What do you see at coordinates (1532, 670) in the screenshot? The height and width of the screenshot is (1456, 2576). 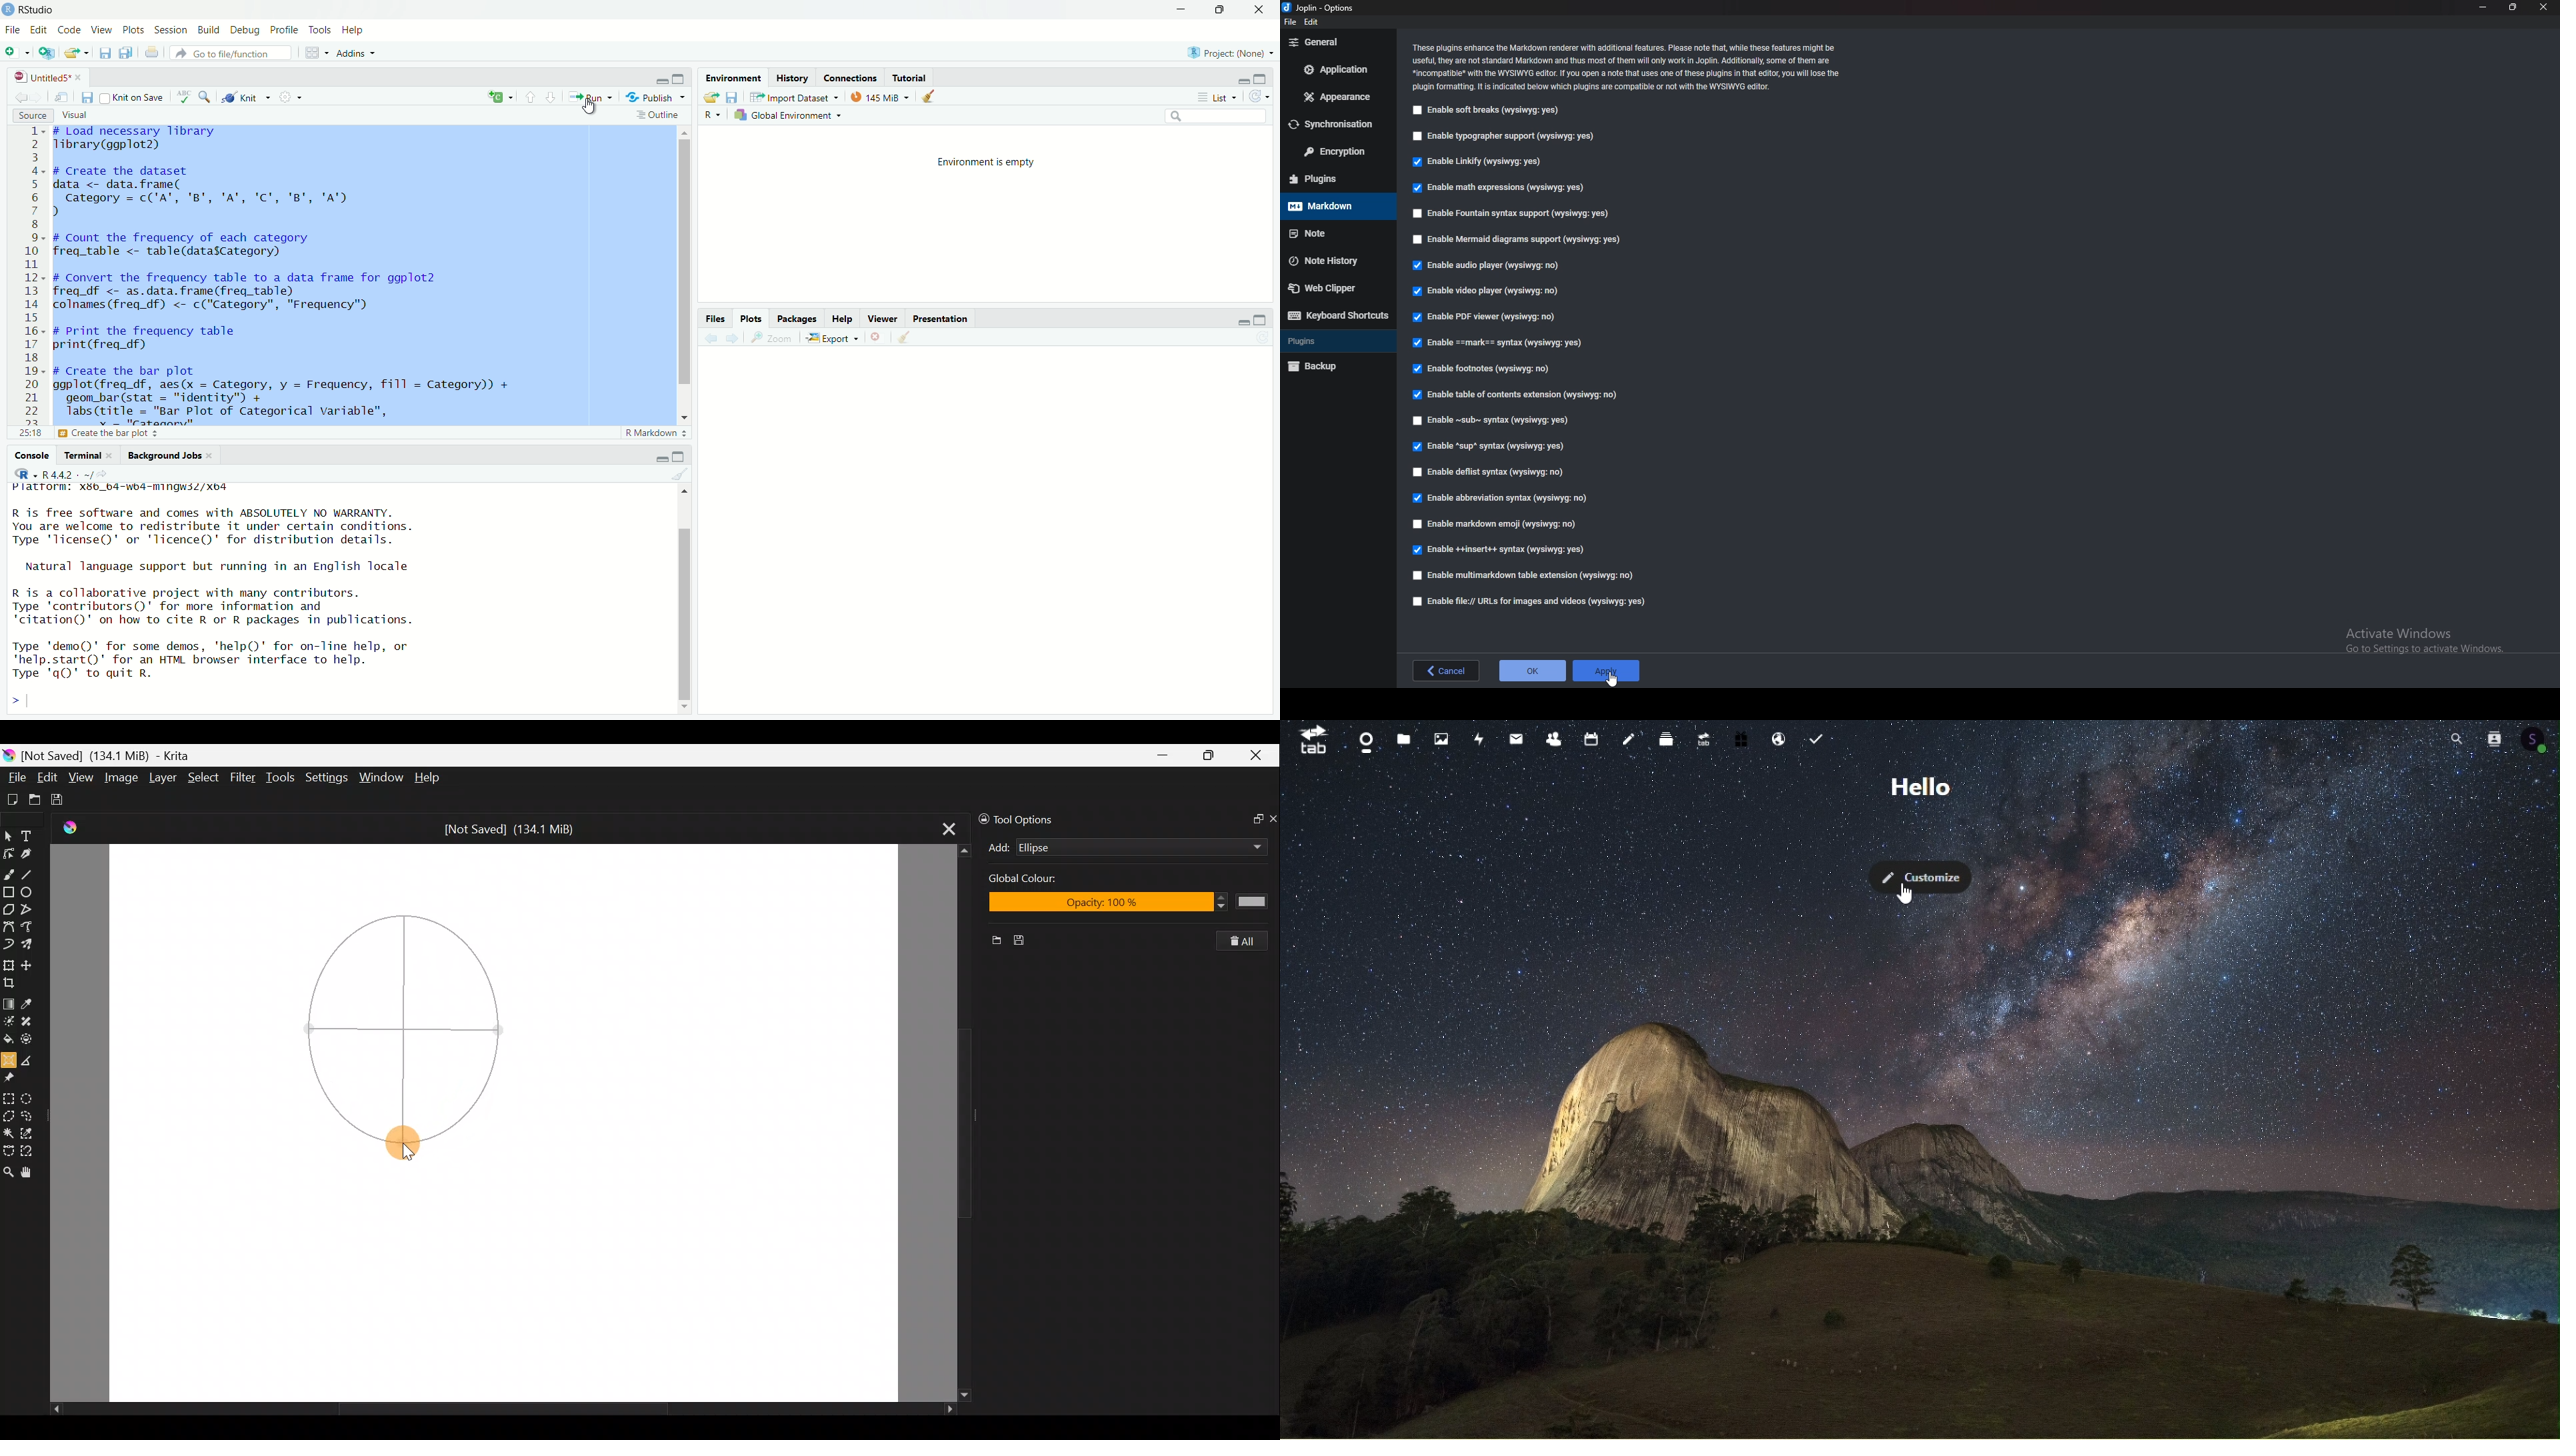 I see `ok` at bounding box center [1532, 670].